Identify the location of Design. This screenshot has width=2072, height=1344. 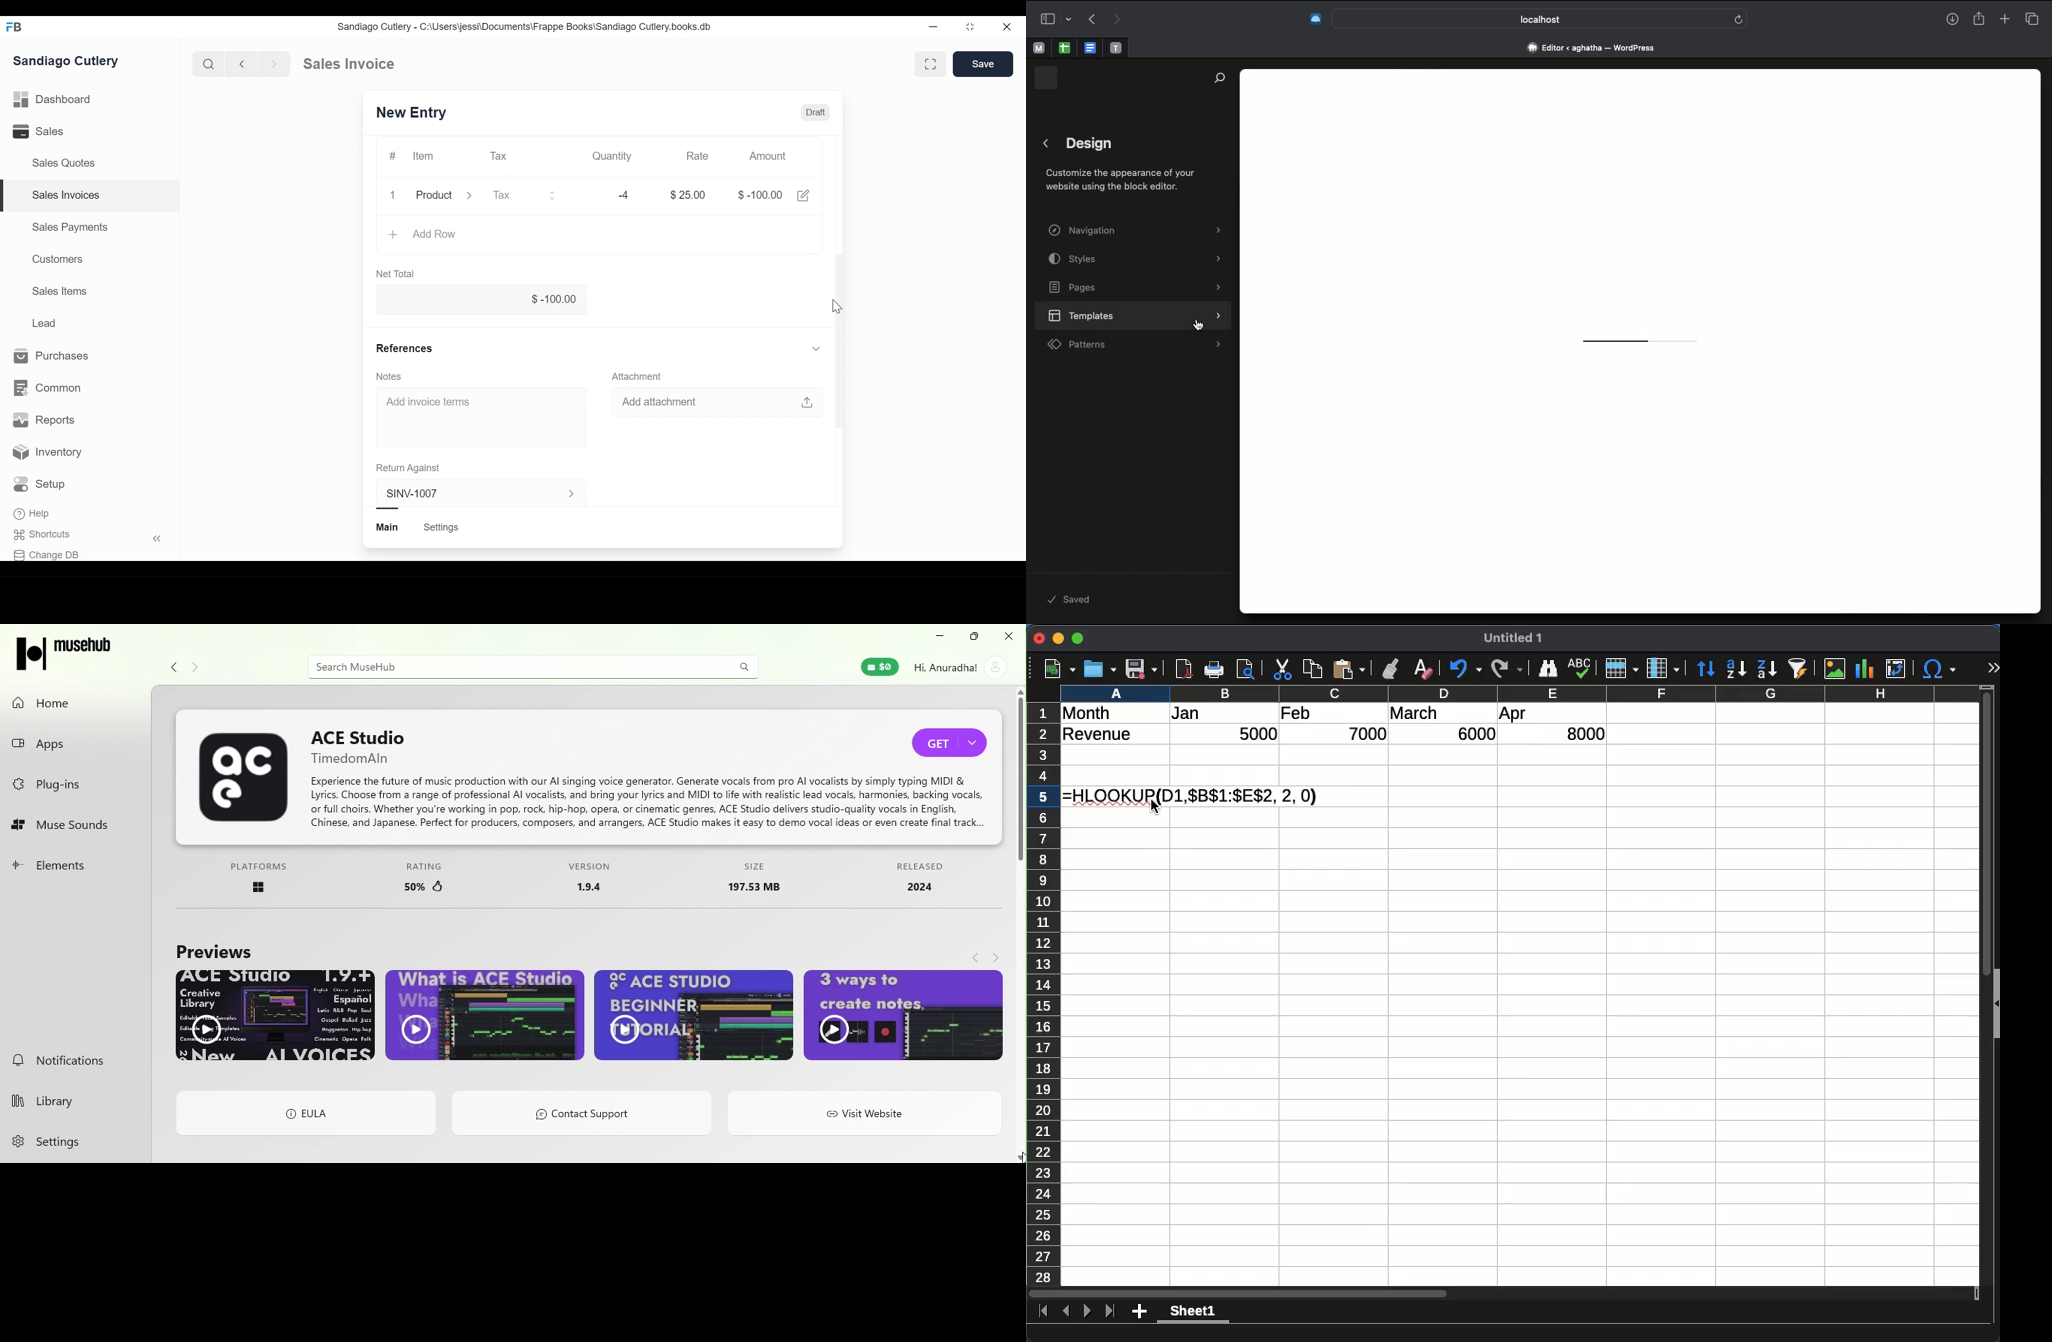
(1129, 165).